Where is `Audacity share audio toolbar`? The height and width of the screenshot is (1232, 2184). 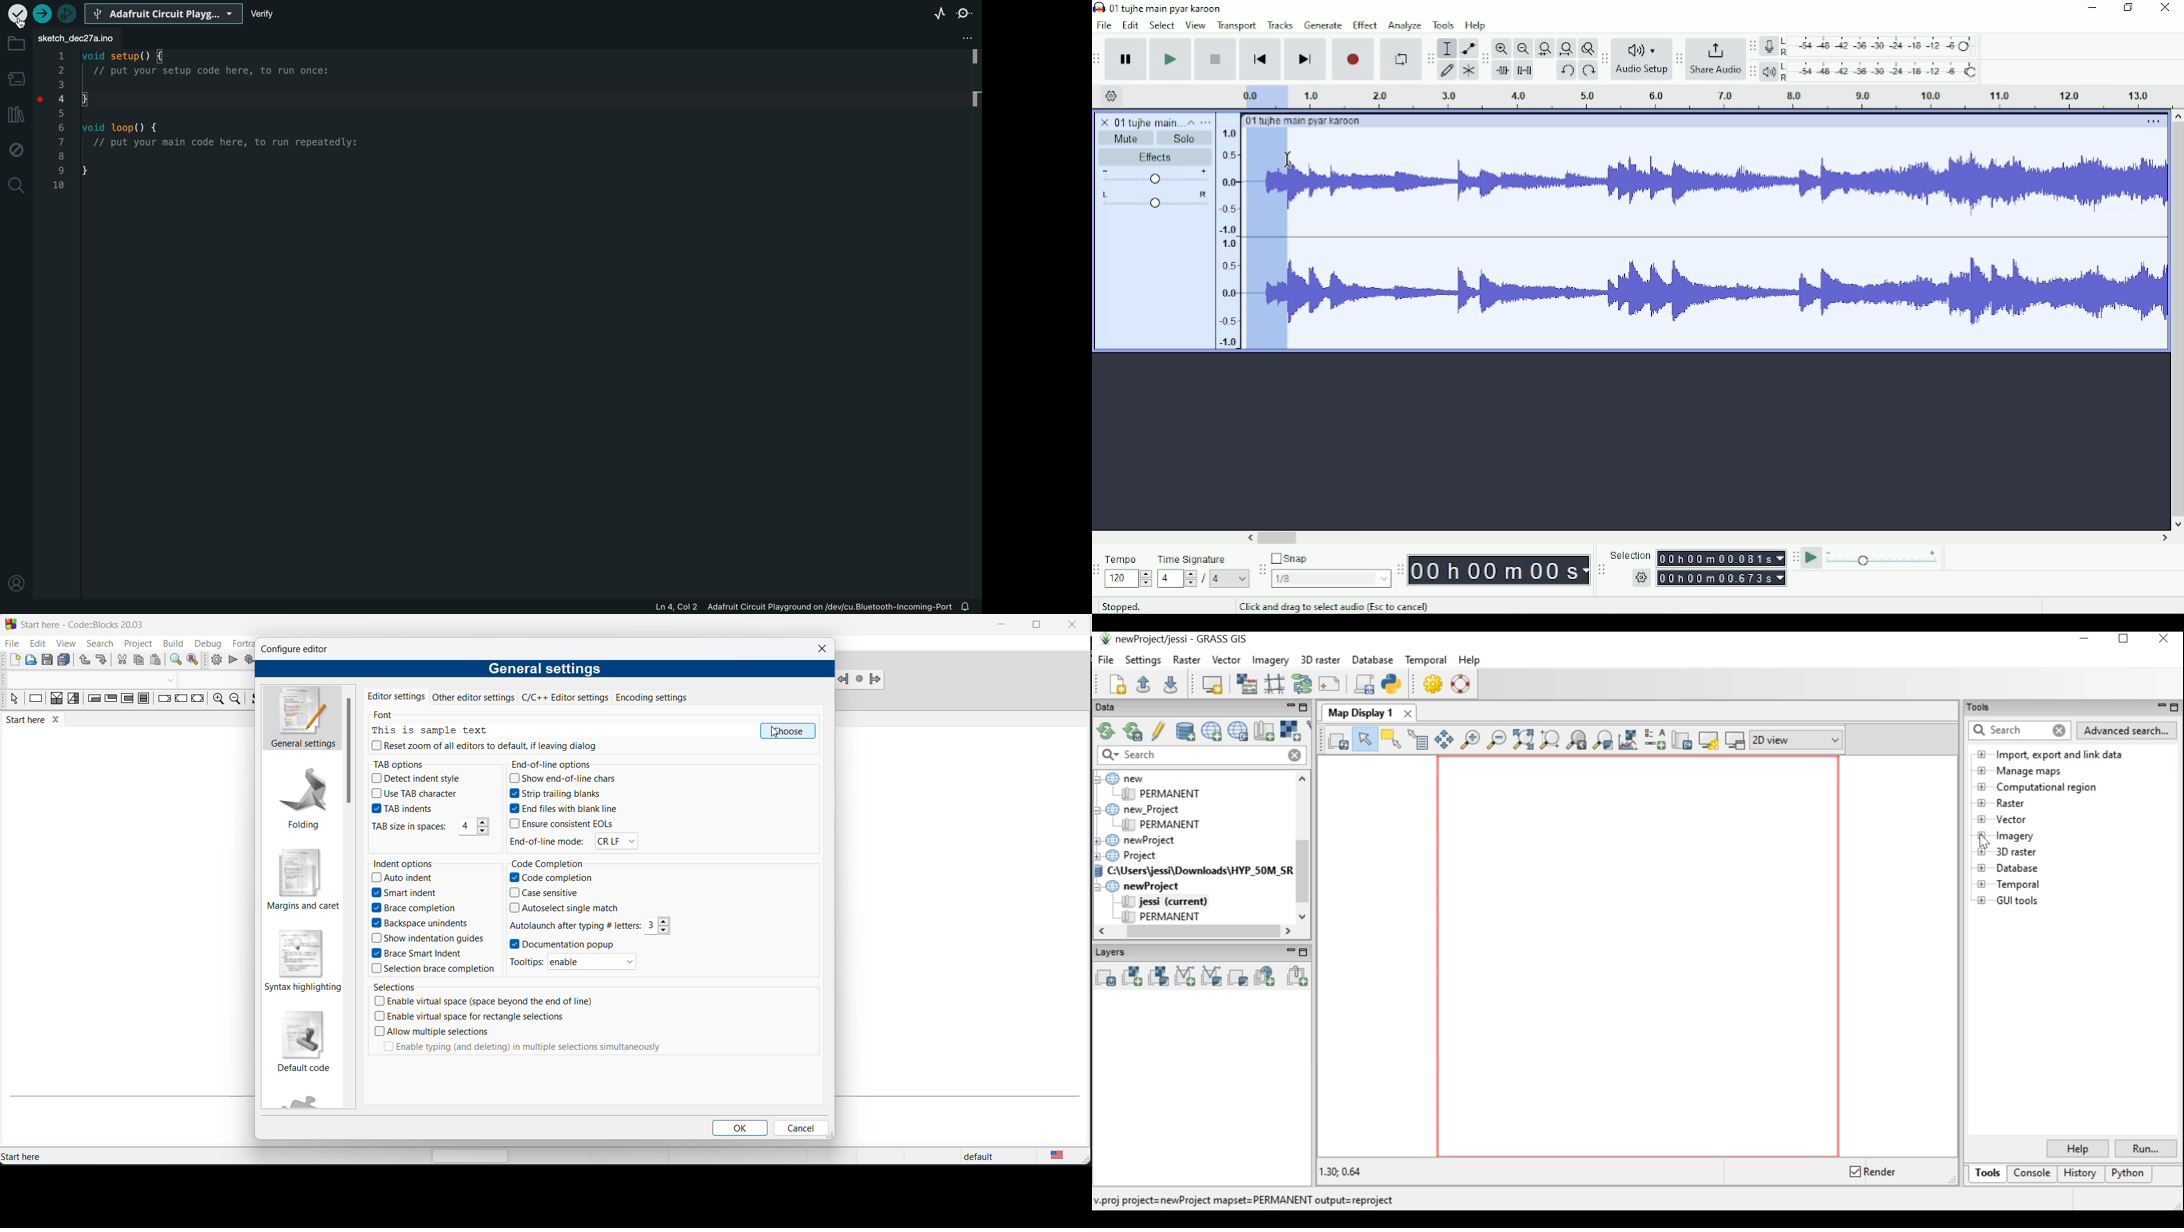 Audacity share audio toolbar is located at coordinates (1679, 60).